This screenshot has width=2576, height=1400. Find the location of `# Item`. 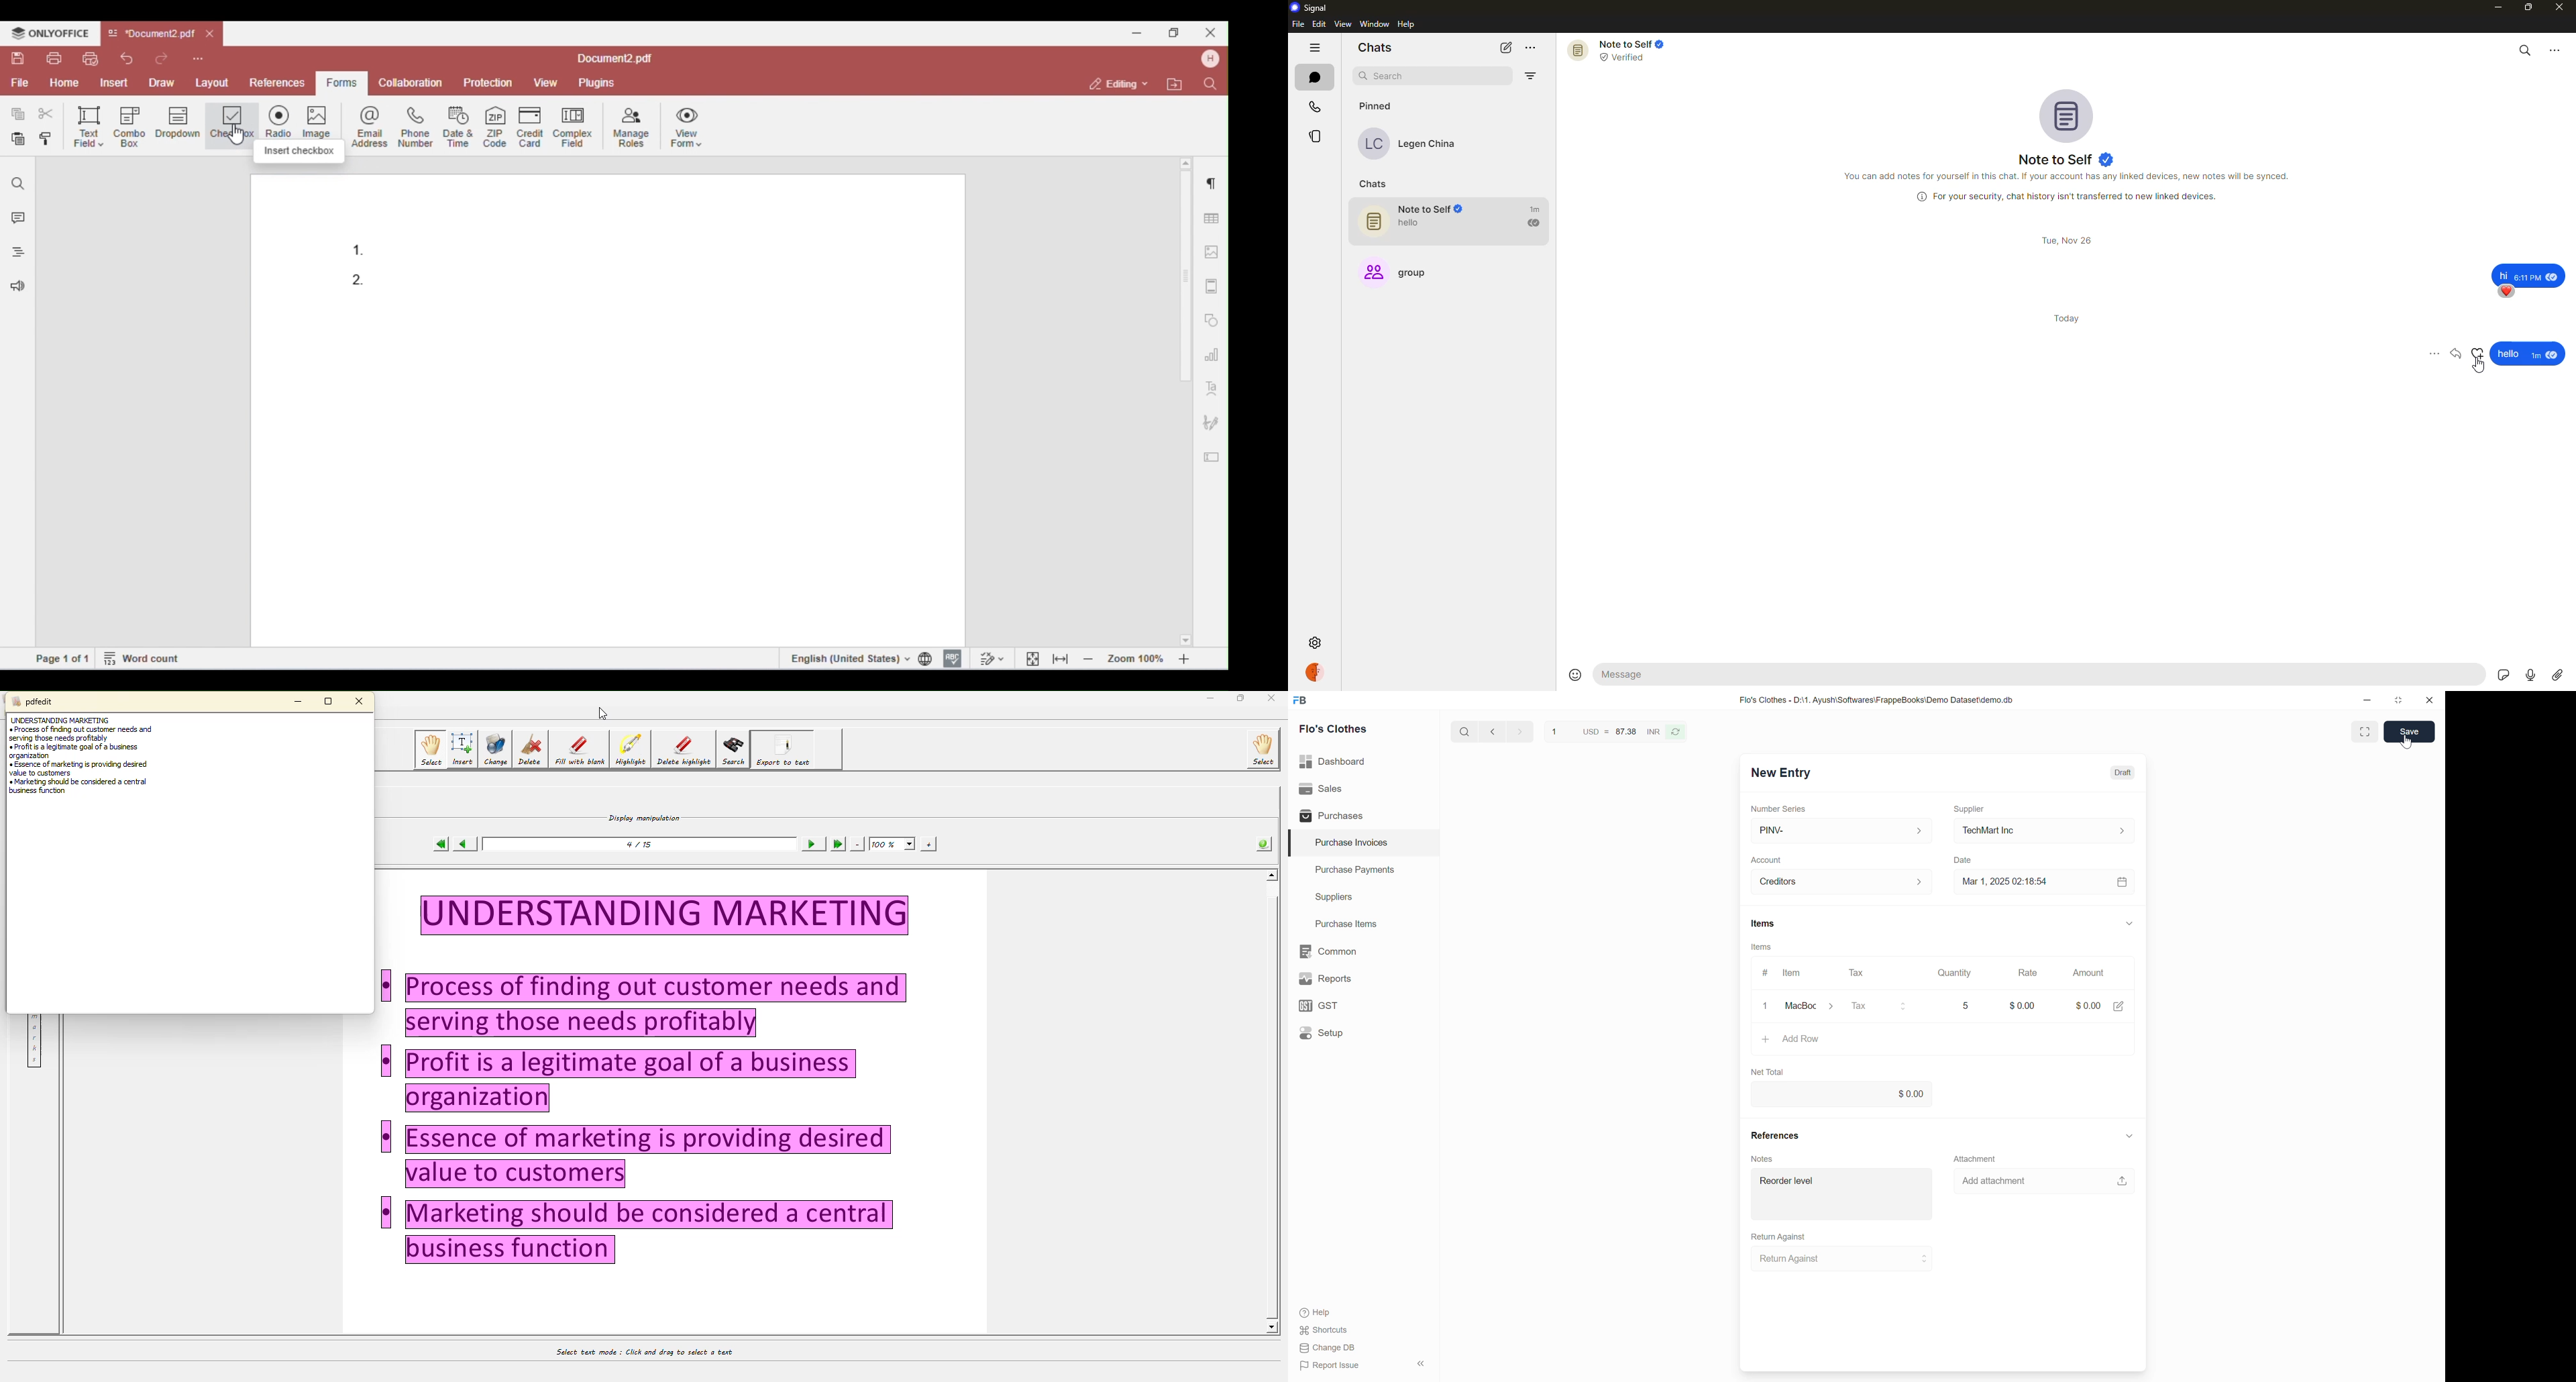

# Item is located at coordinates (1783, 973).